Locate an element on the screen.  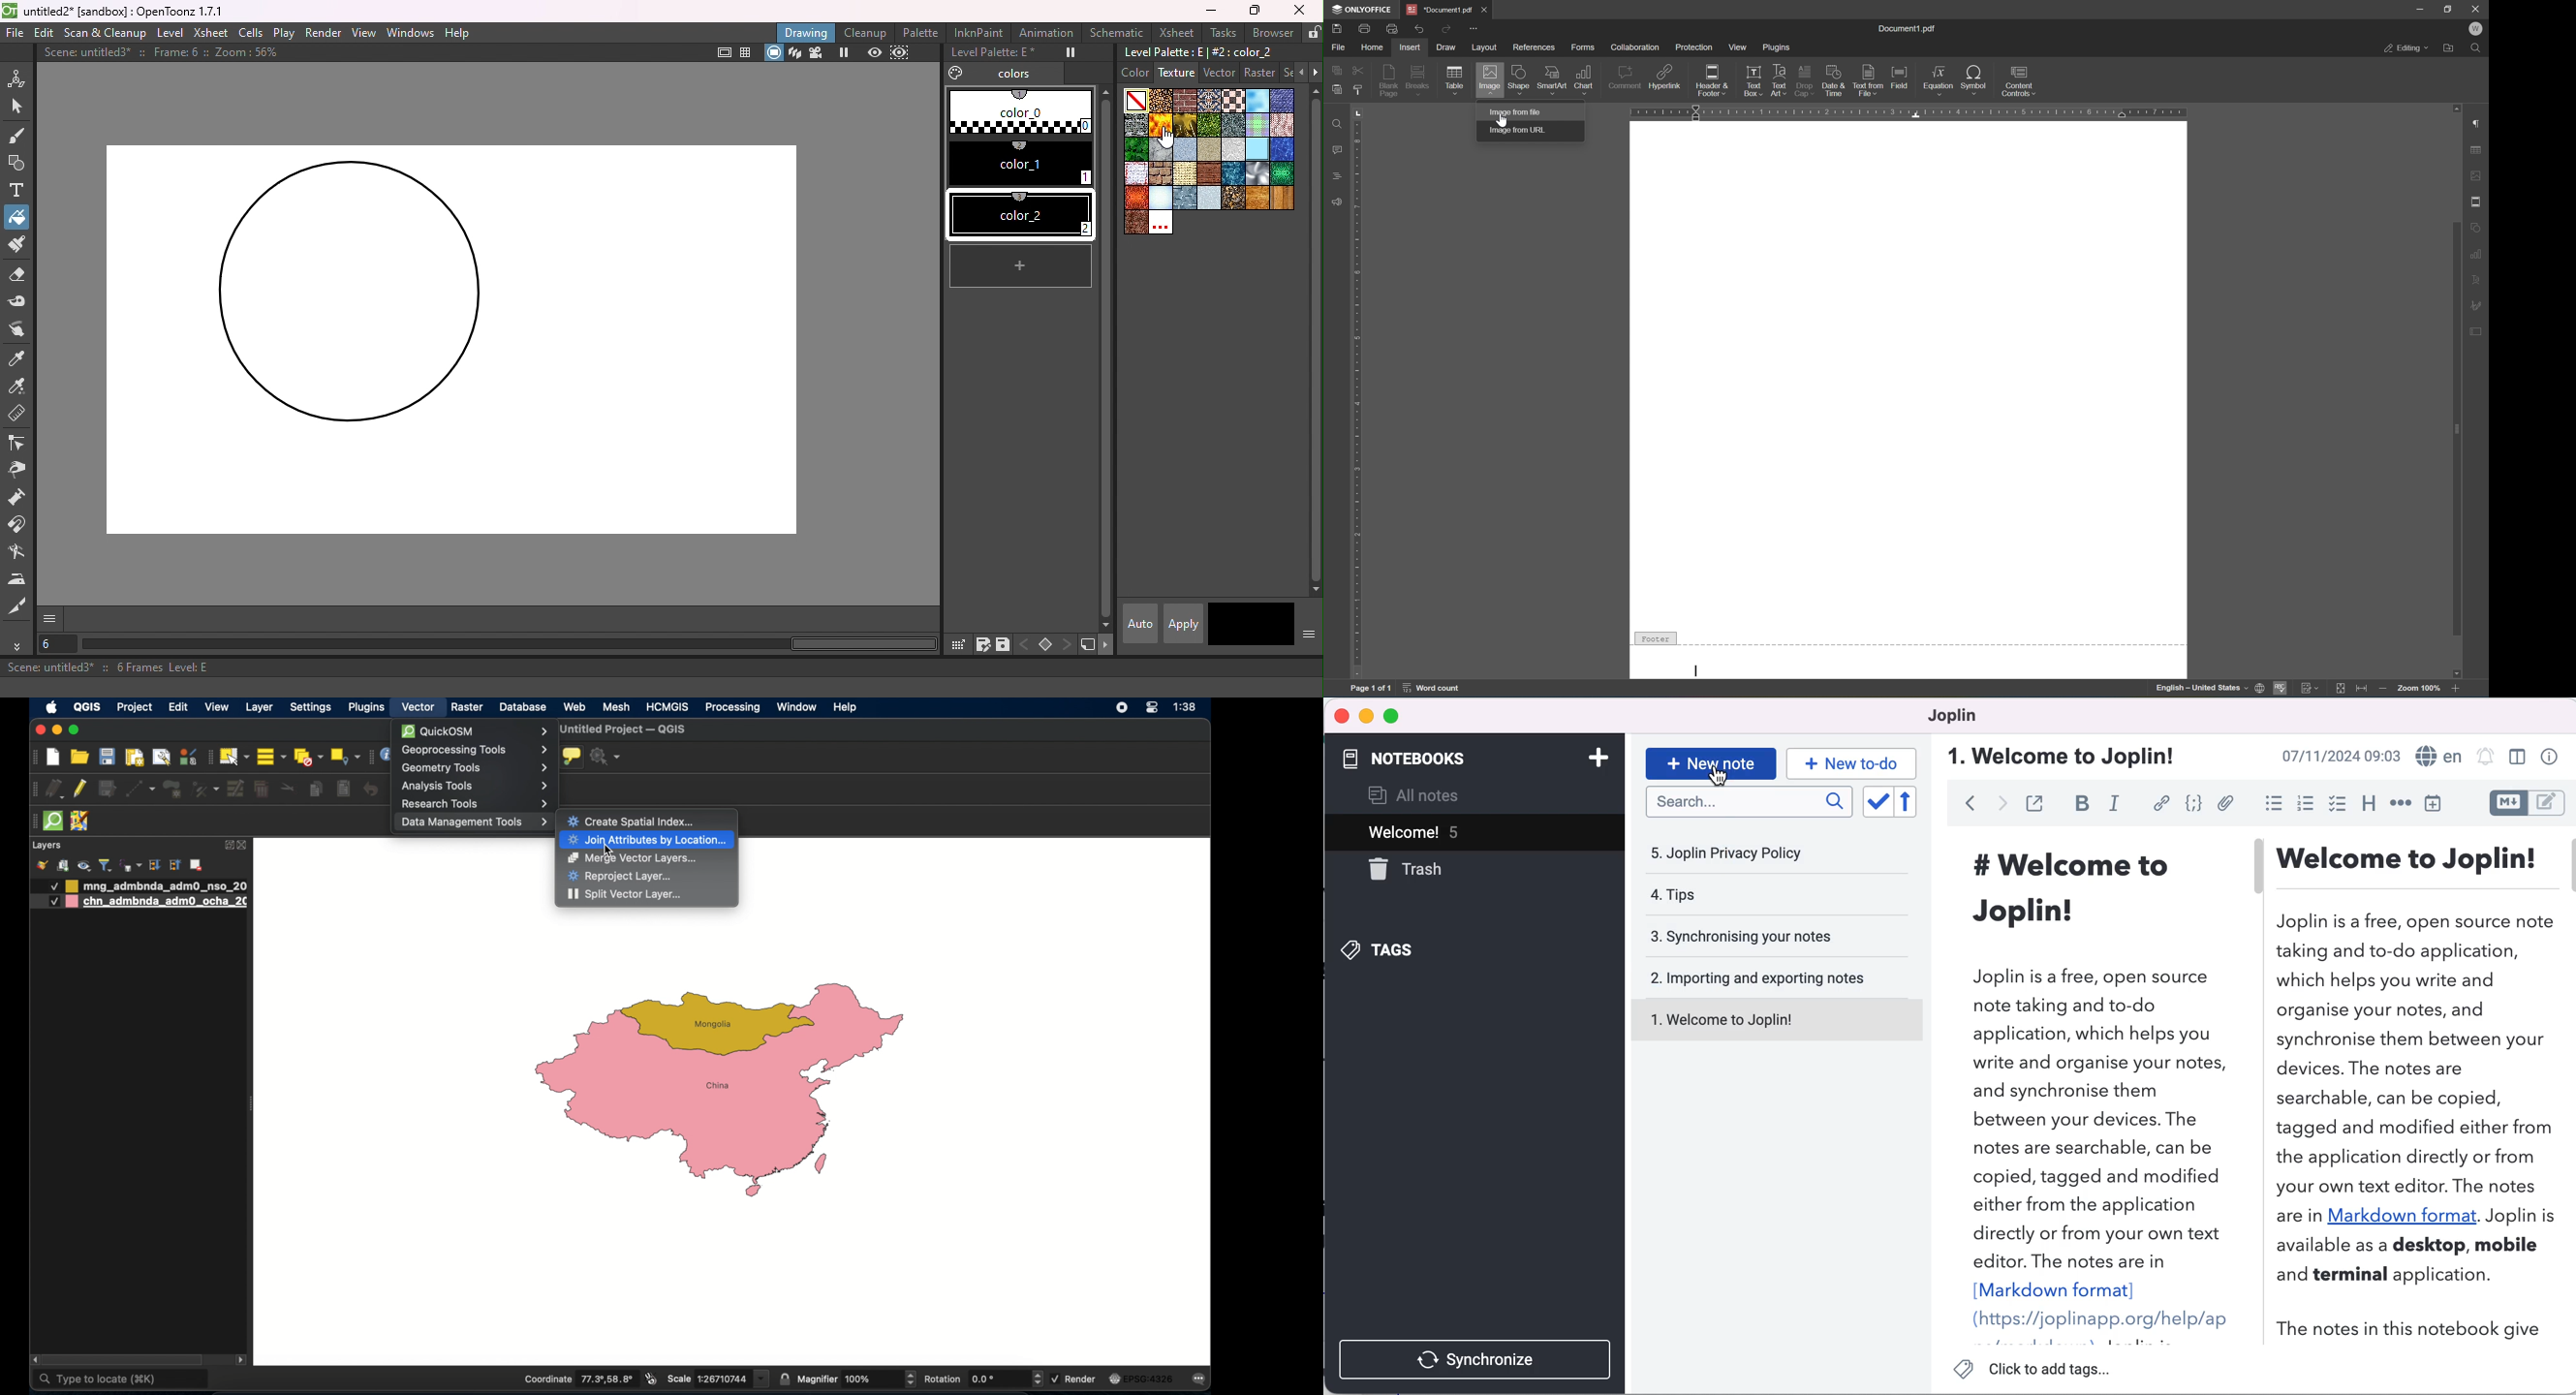
Drawing is located at coordinates (807, 32).